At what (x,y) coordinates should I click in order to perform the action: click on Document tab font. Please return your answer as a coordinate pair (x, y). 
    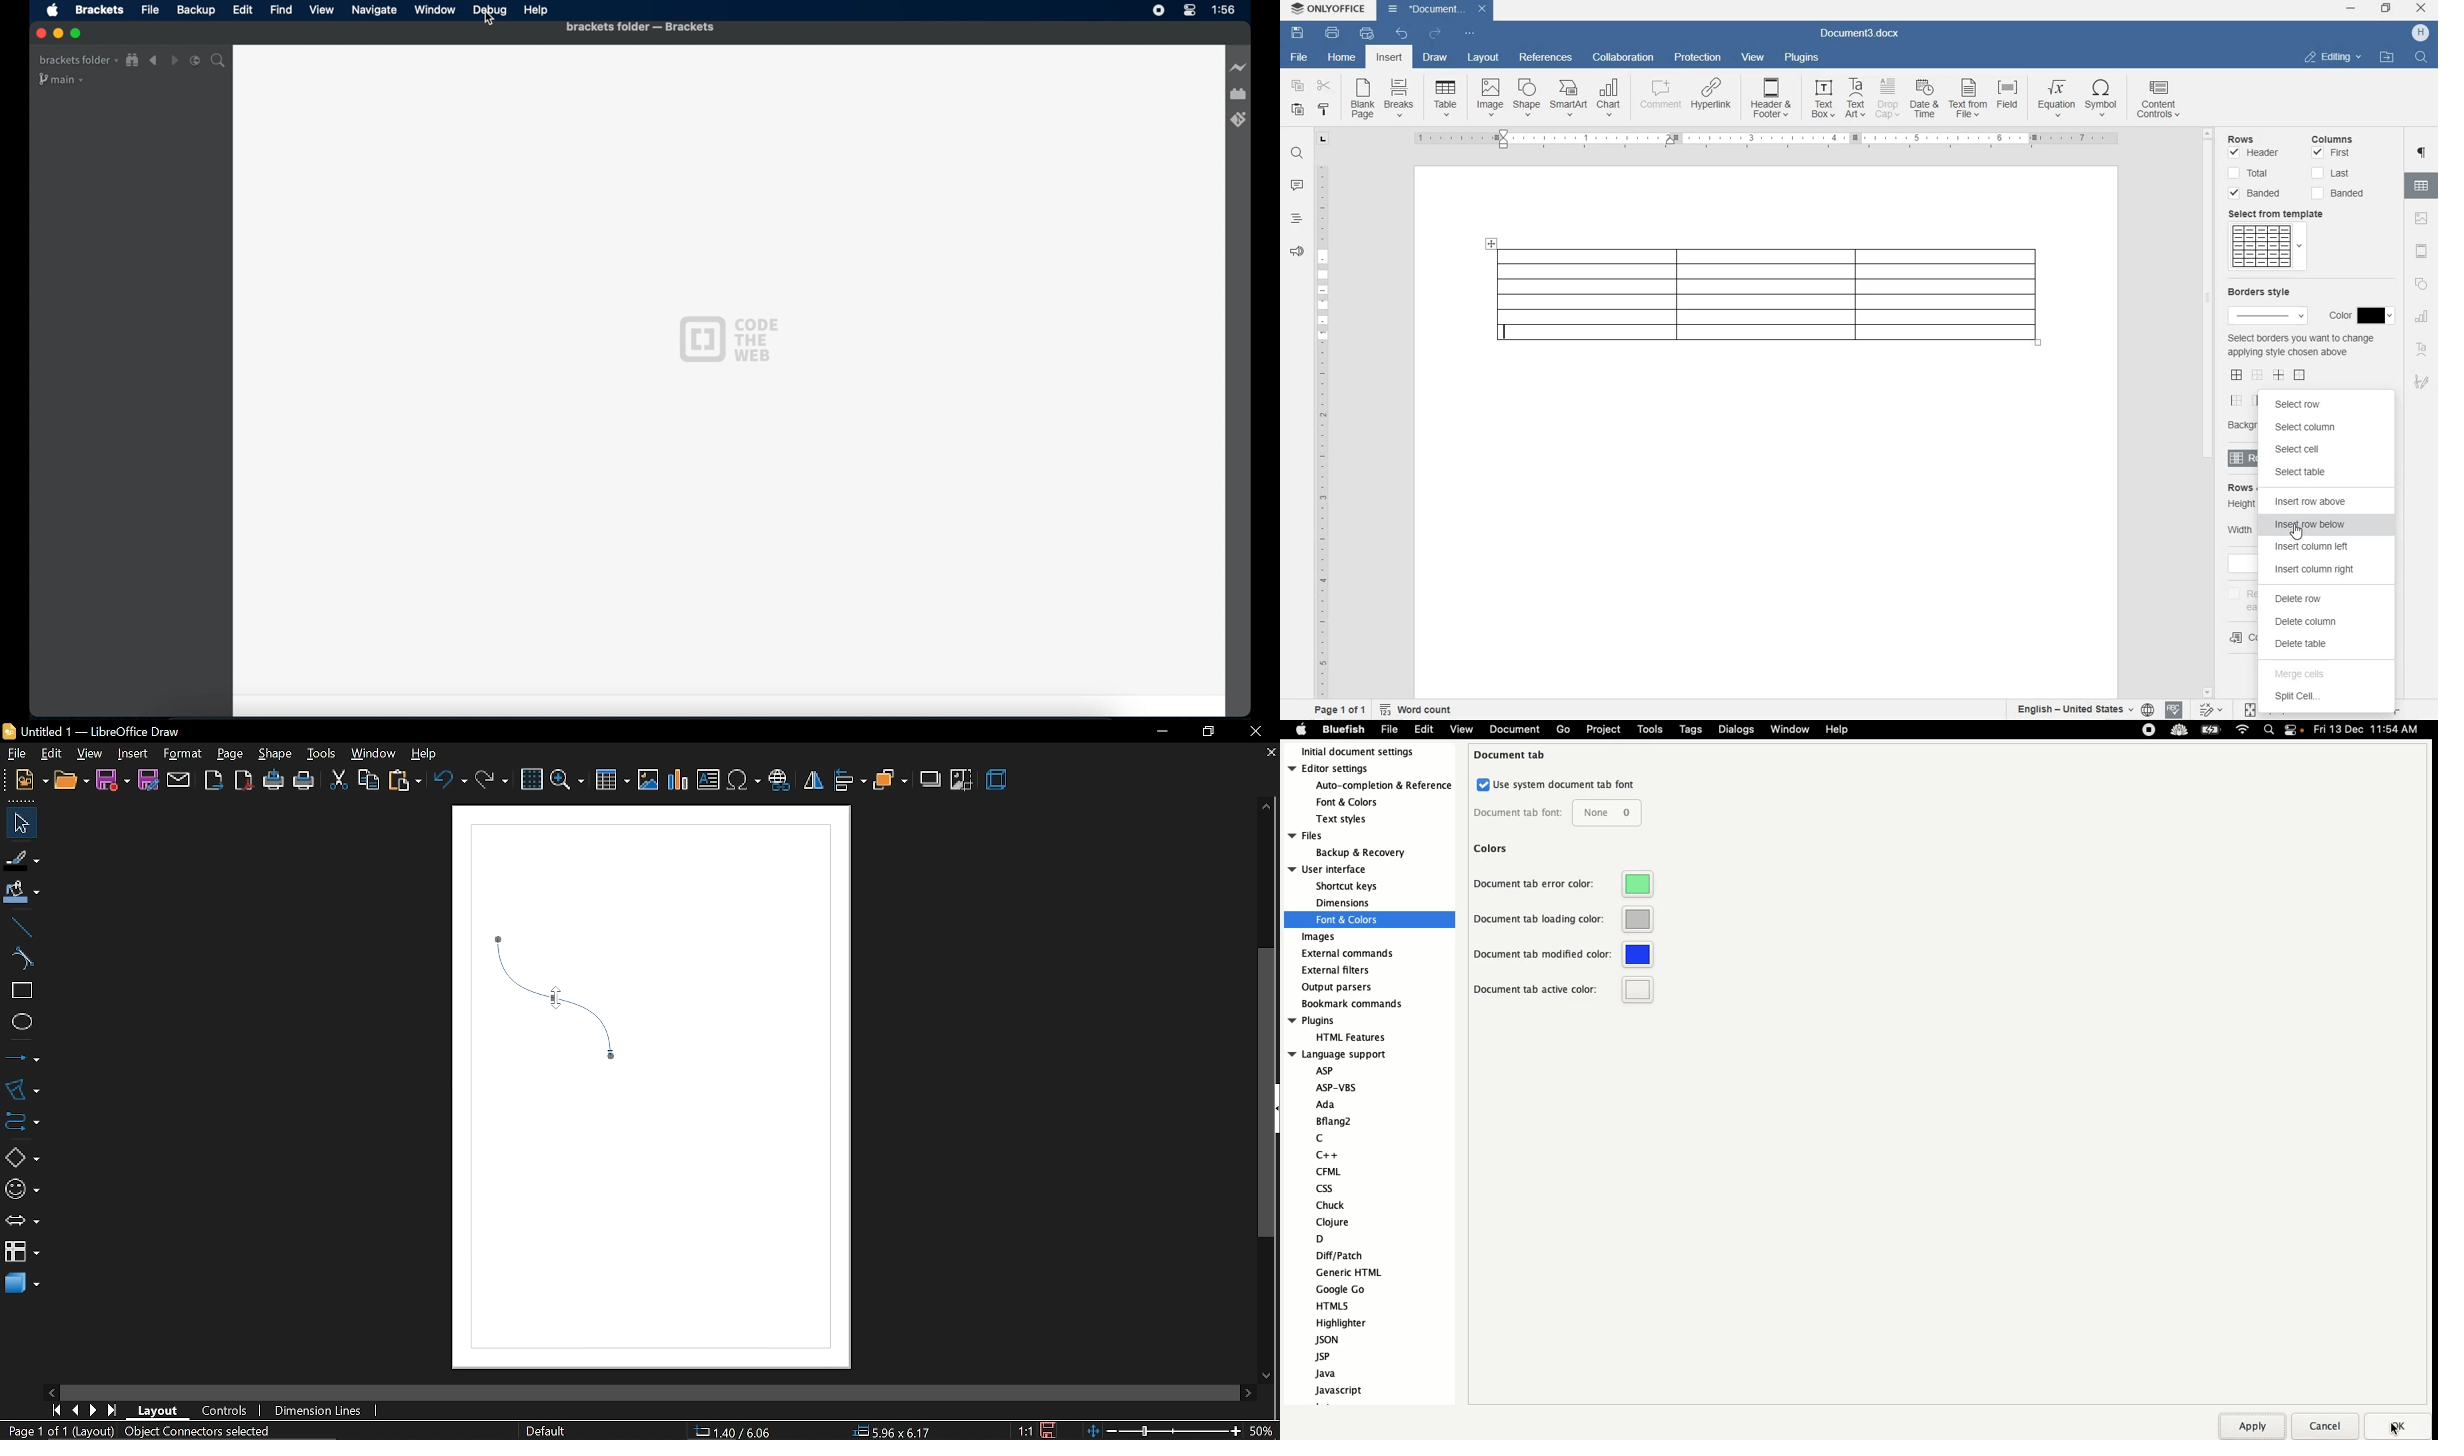
    Looking at the image, I should click on (1557, 814).